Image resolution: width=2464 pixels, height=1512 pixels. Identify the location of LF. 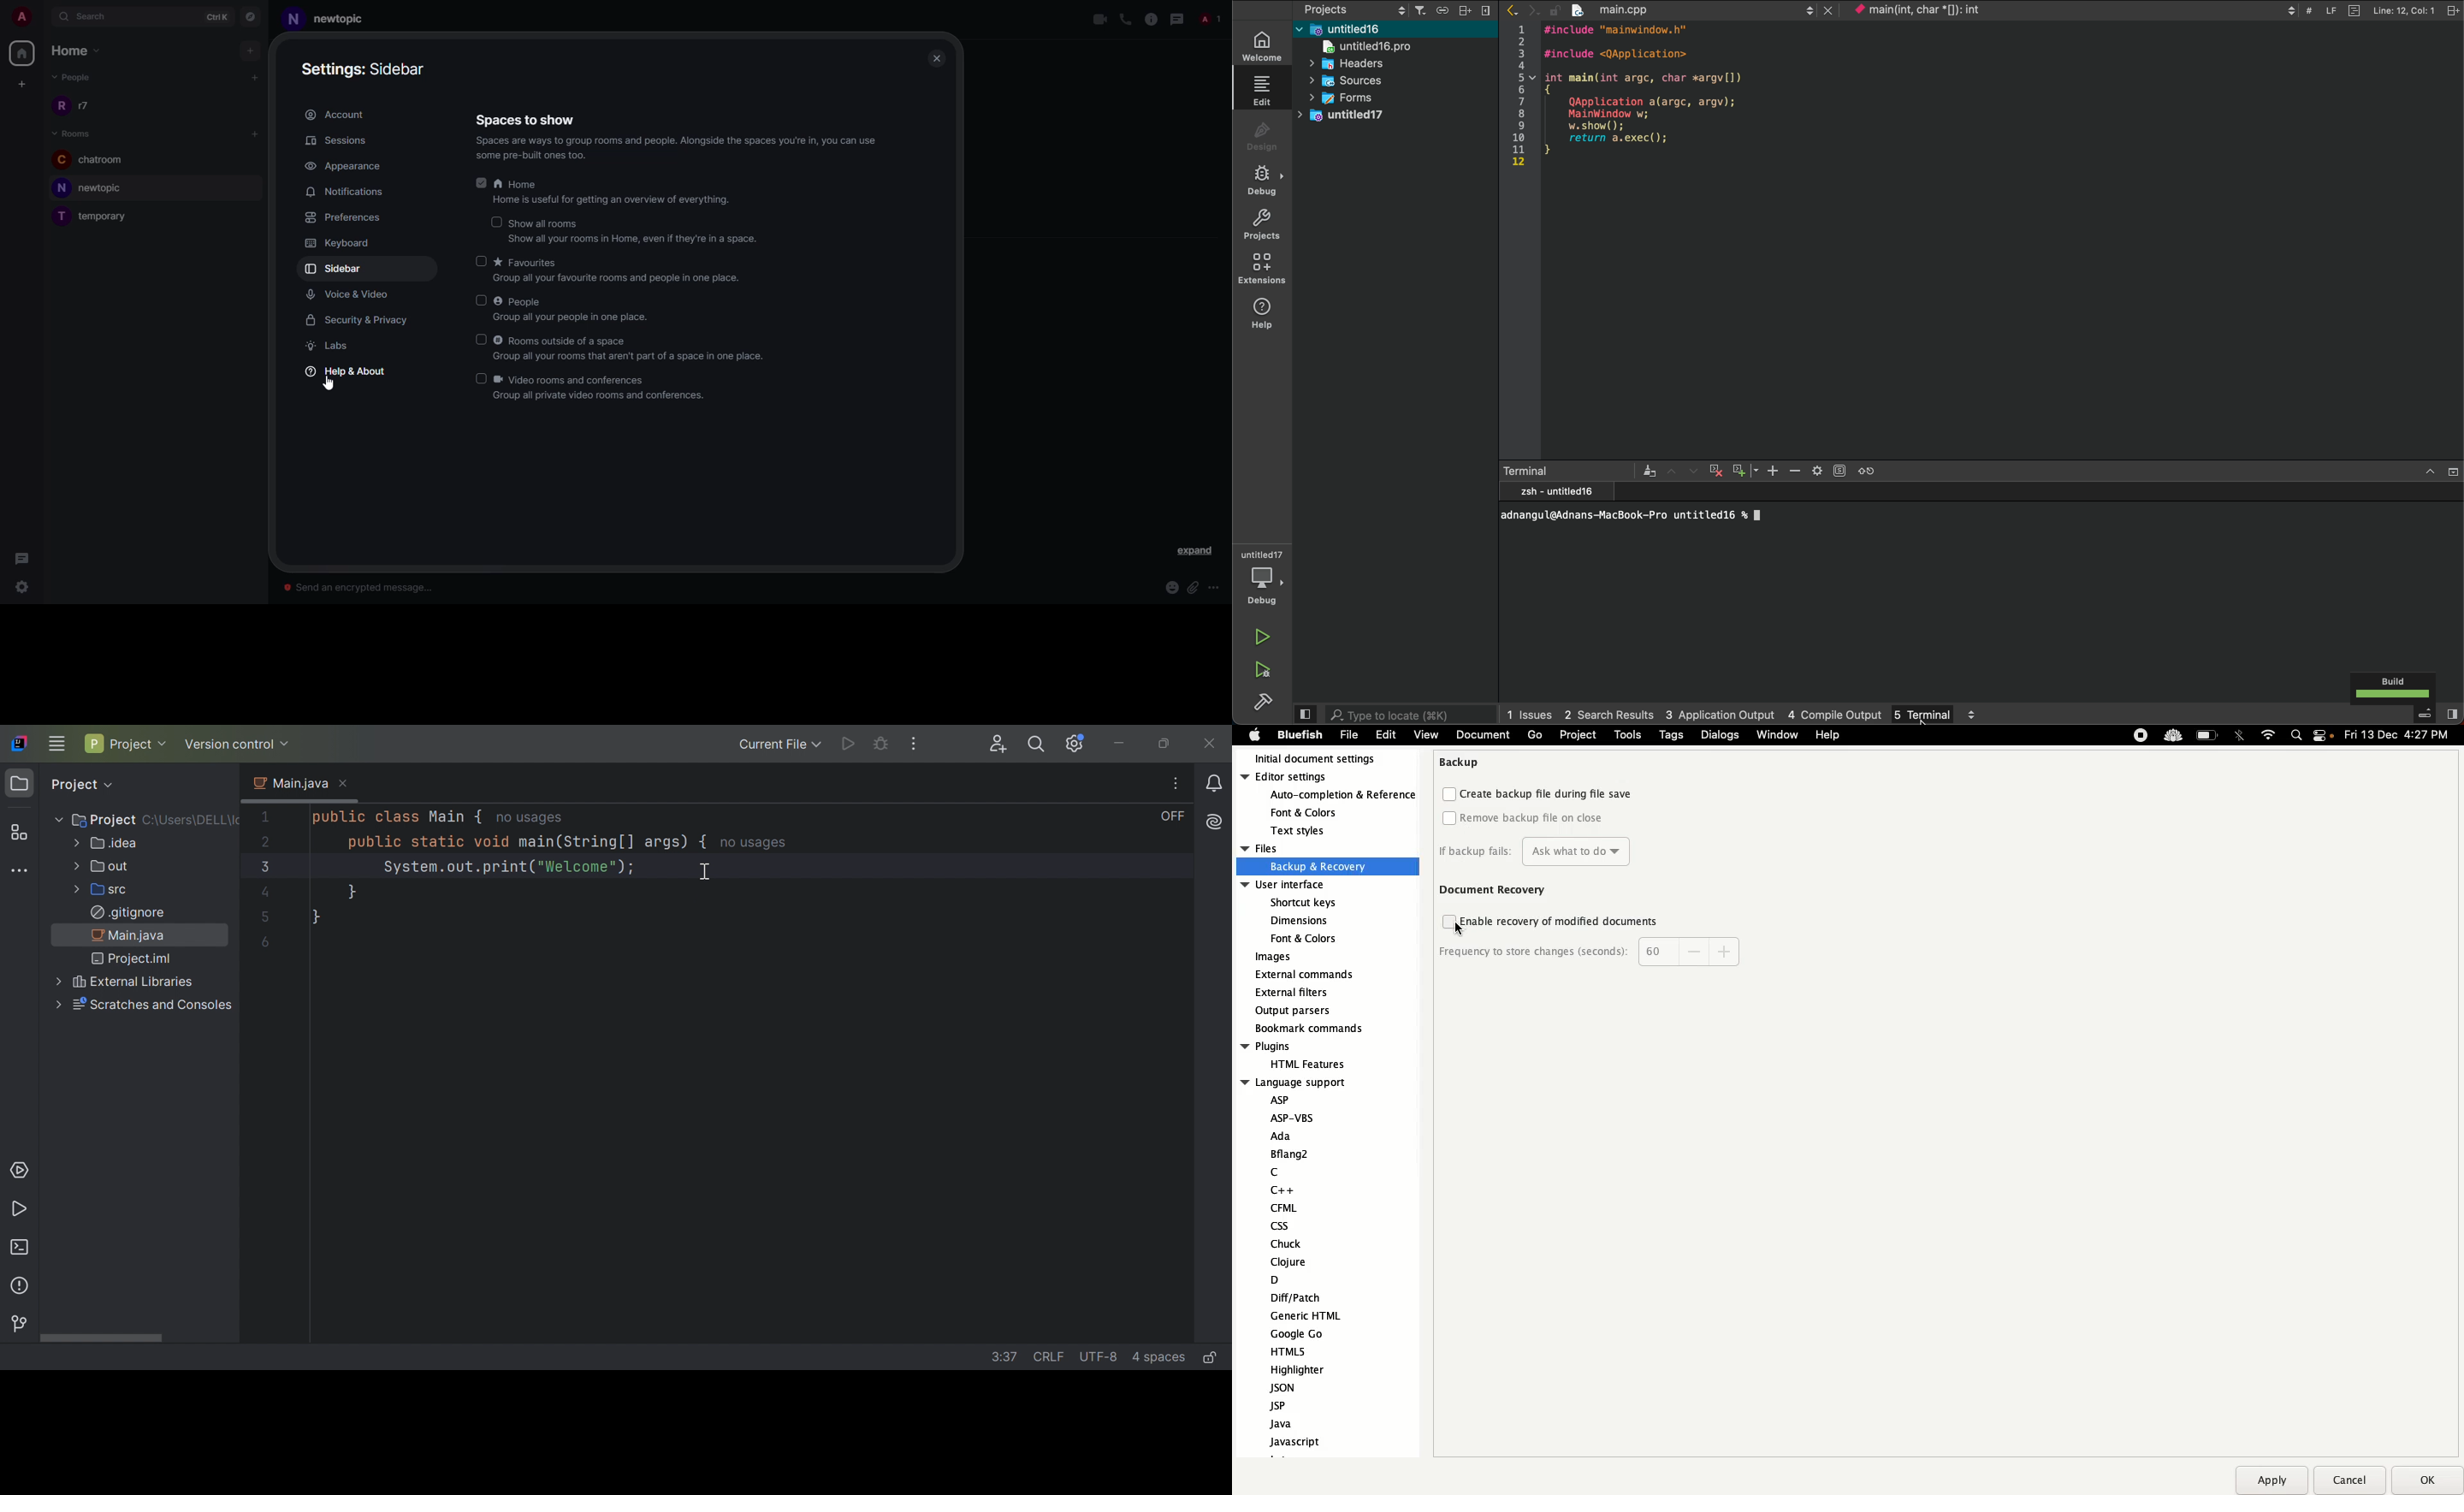
(2333, 11).